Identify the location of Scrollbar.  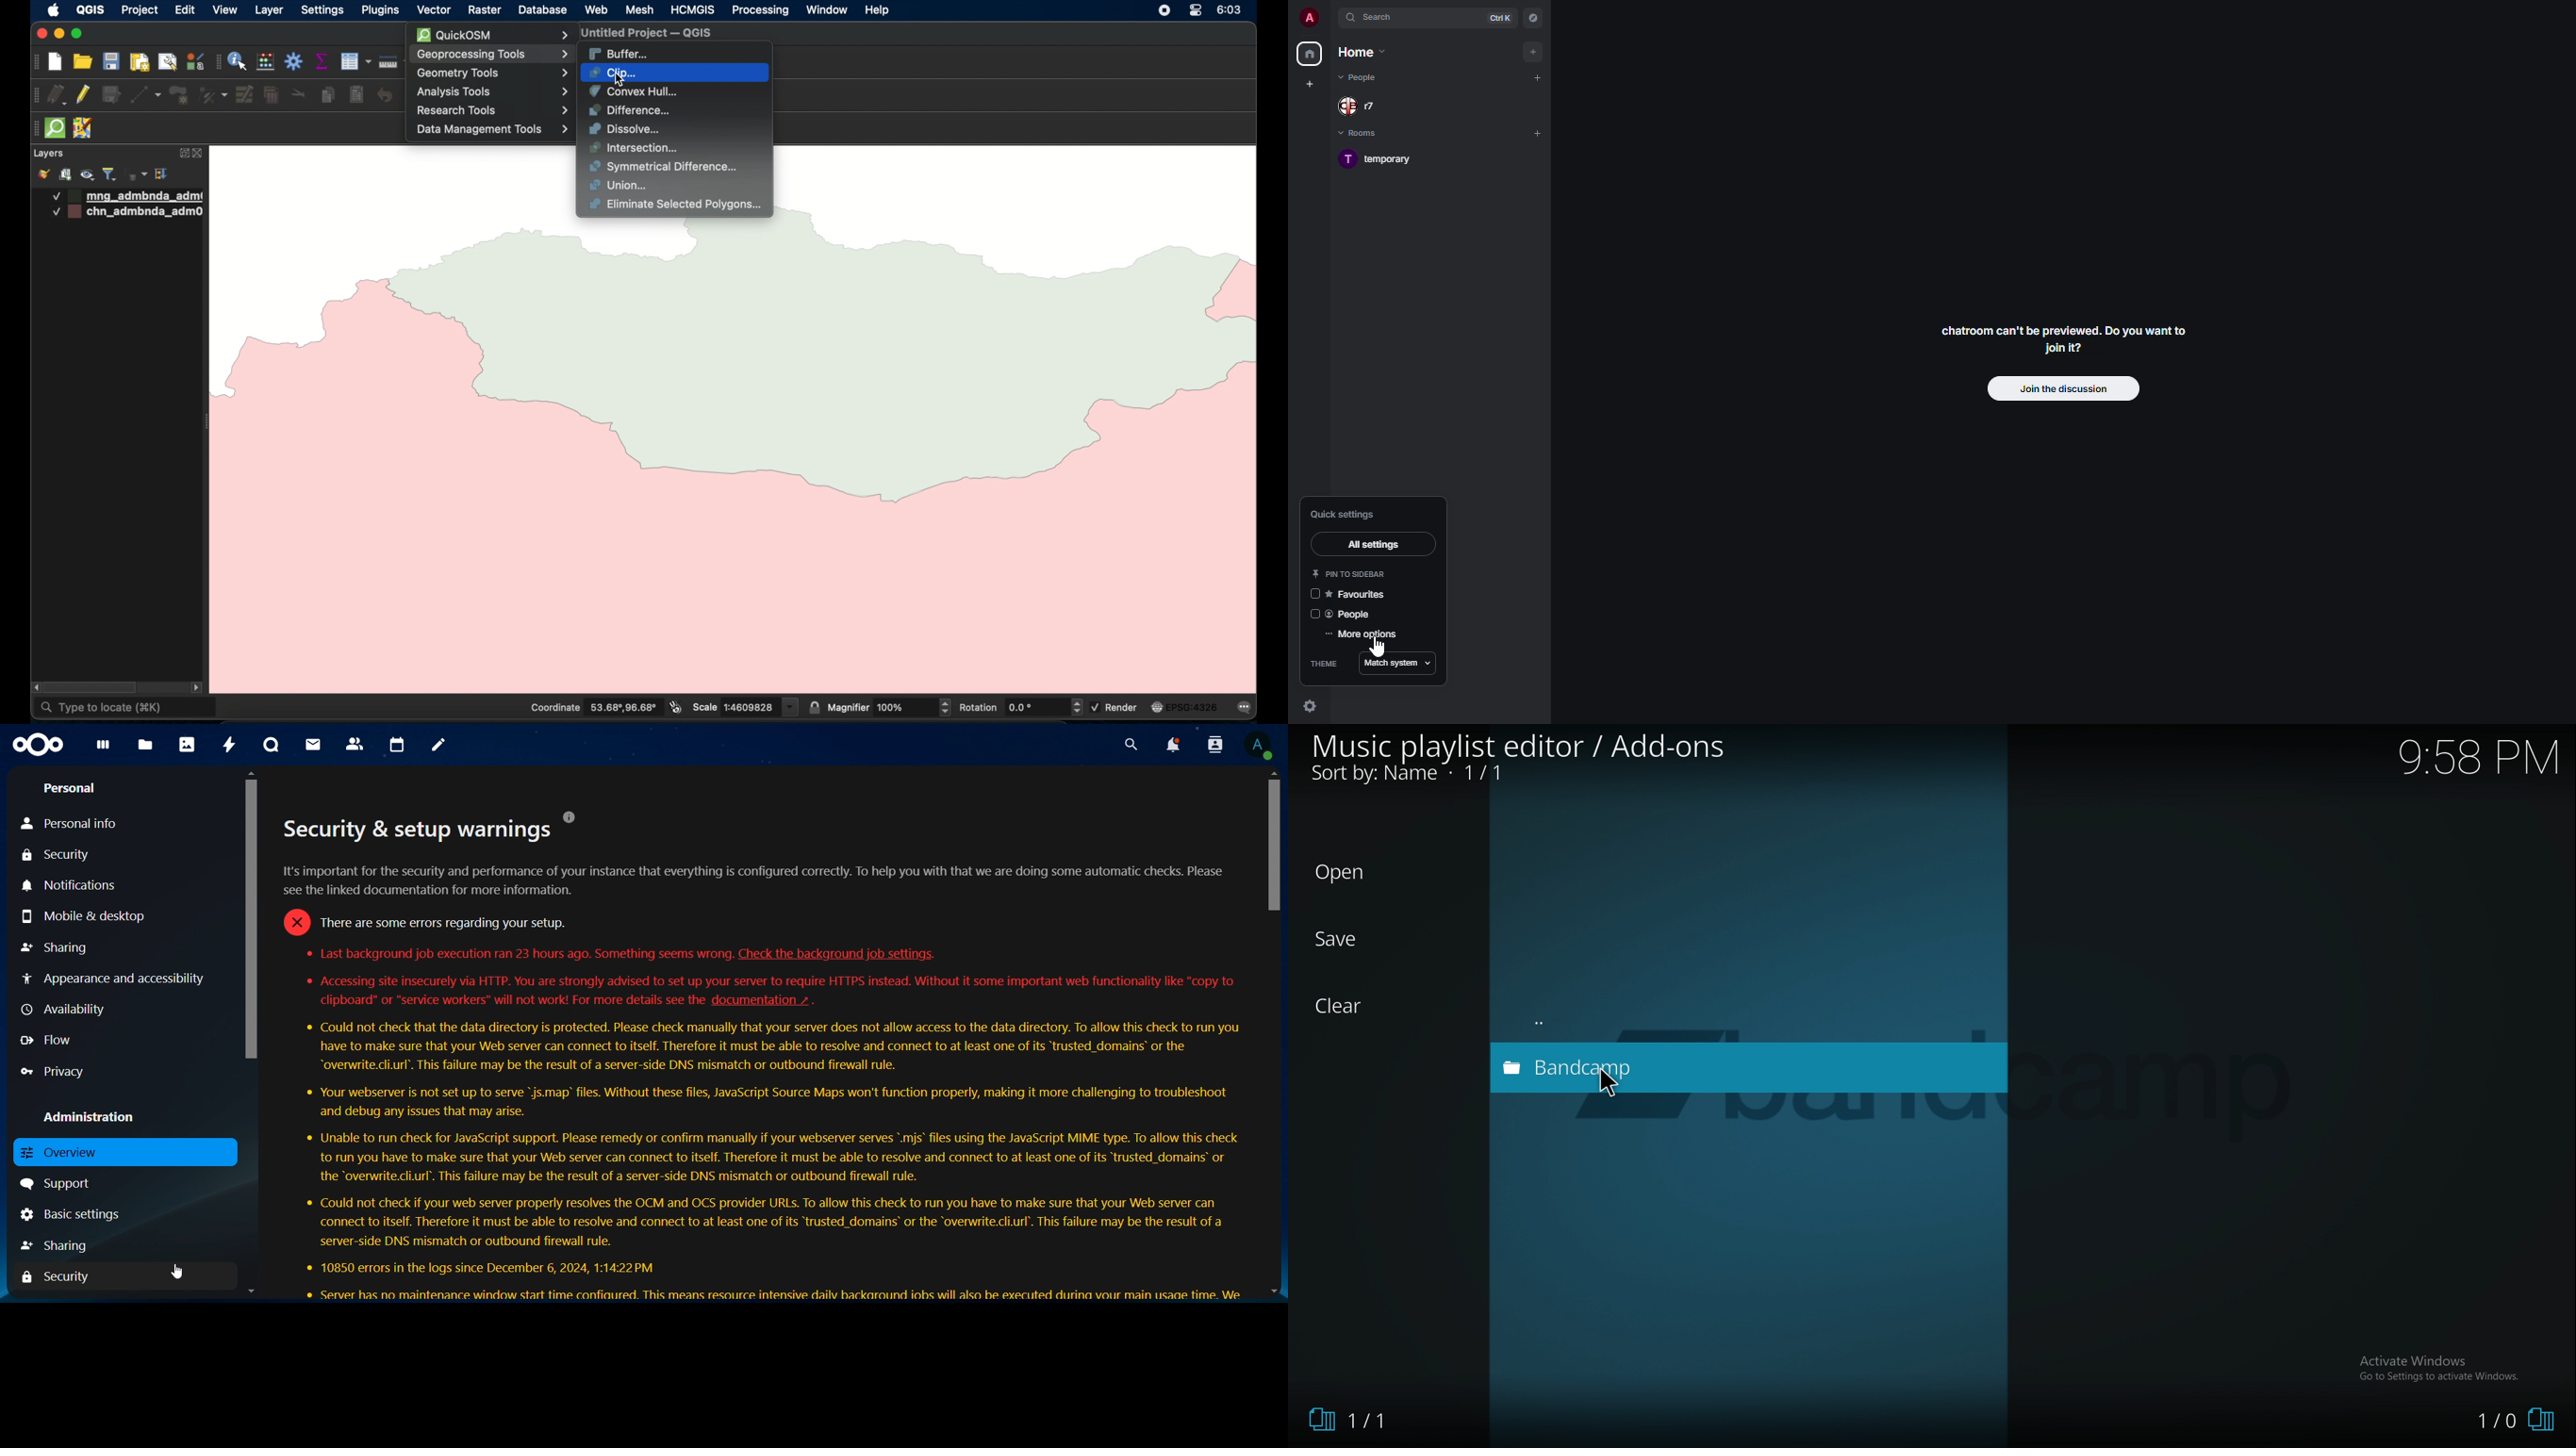
(1272, 1034).